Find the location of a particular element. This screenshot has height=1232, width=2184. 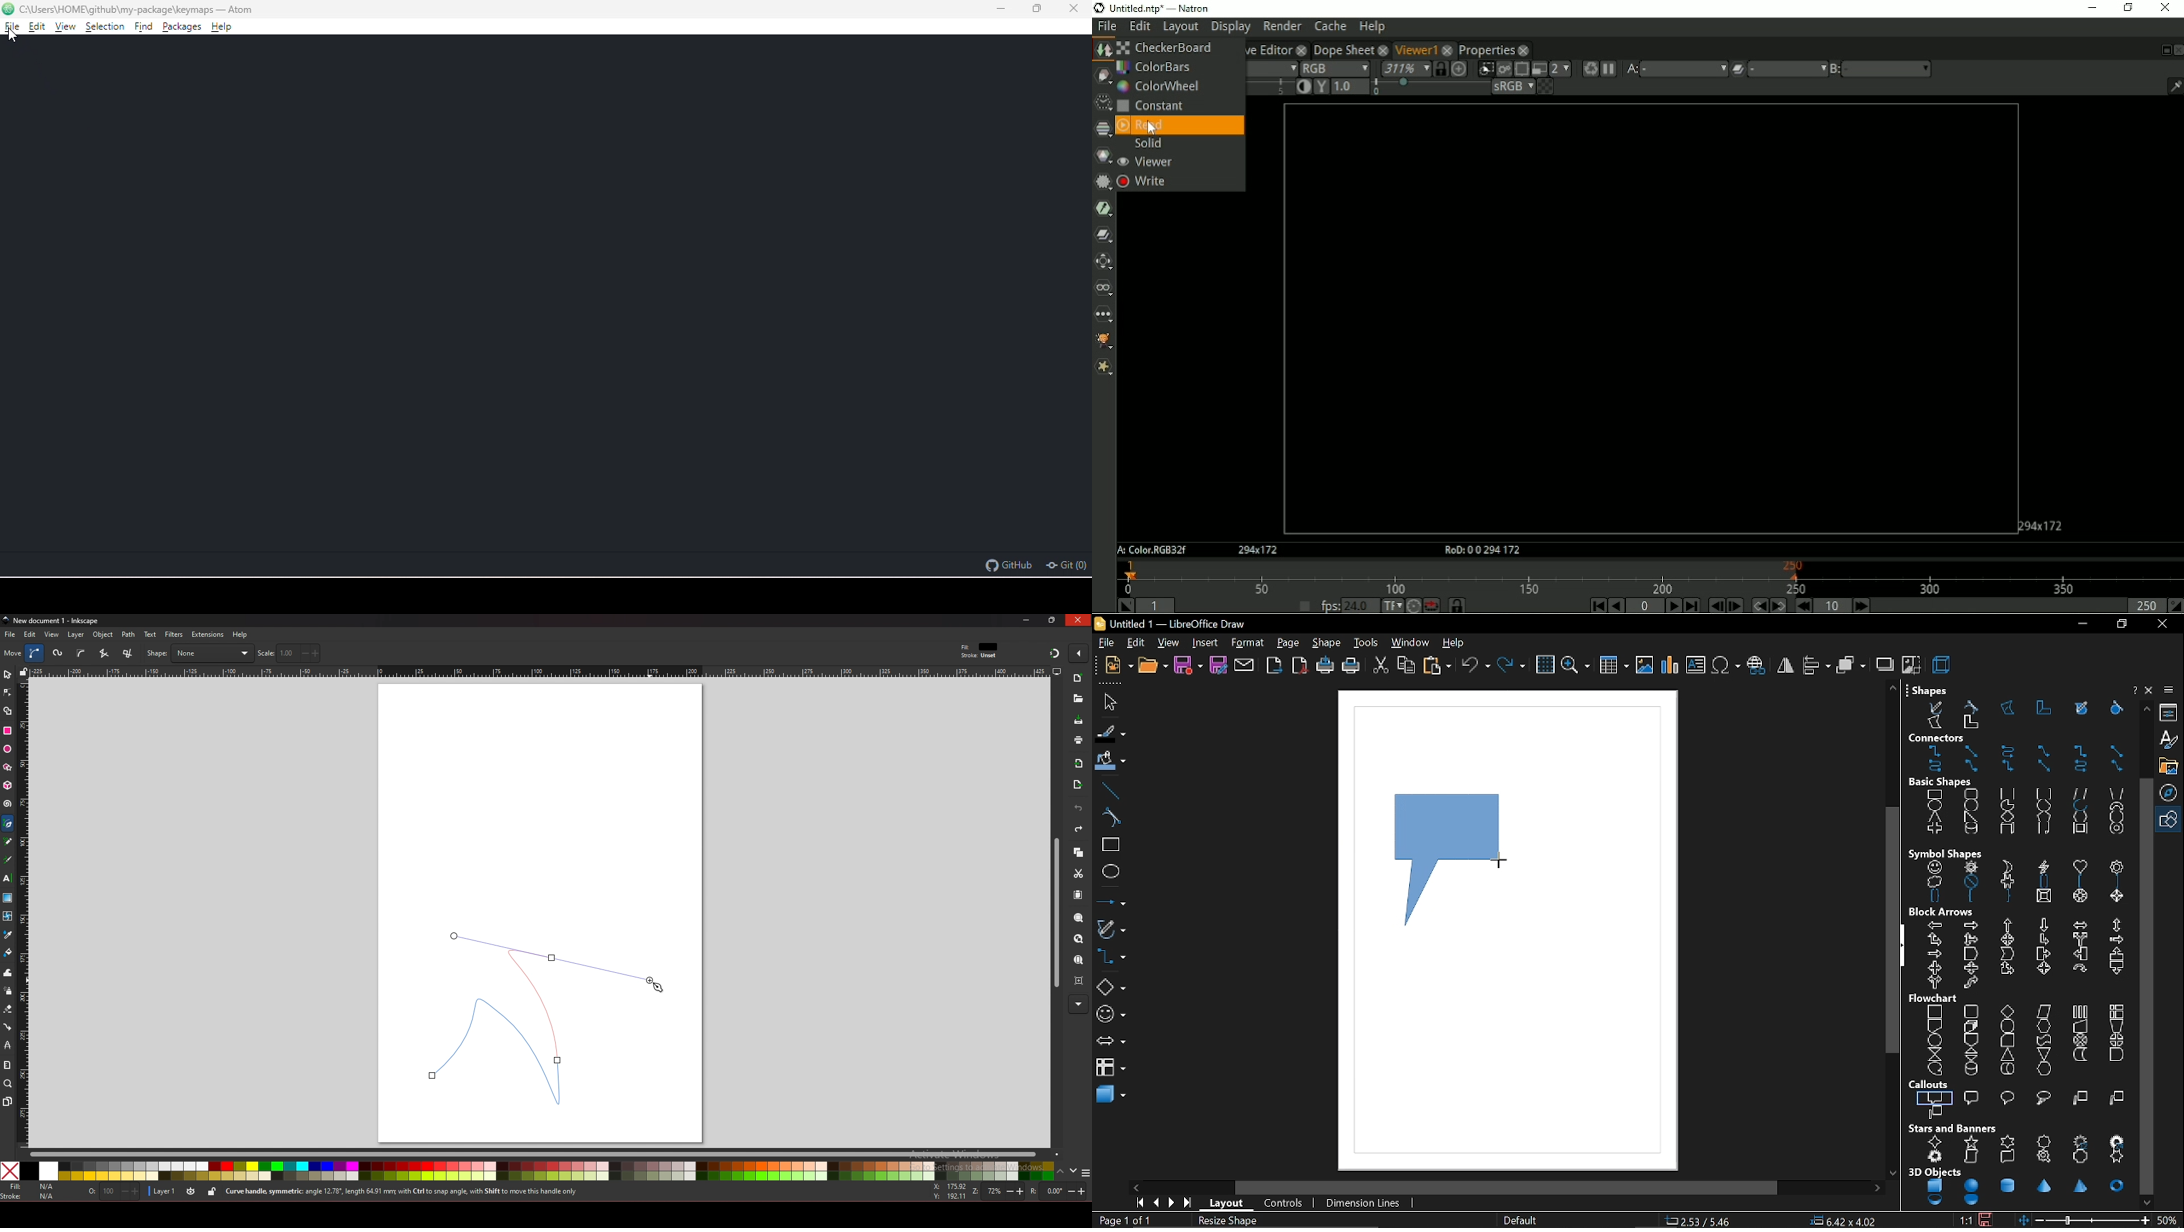

text is located at coordinates (150, 634).